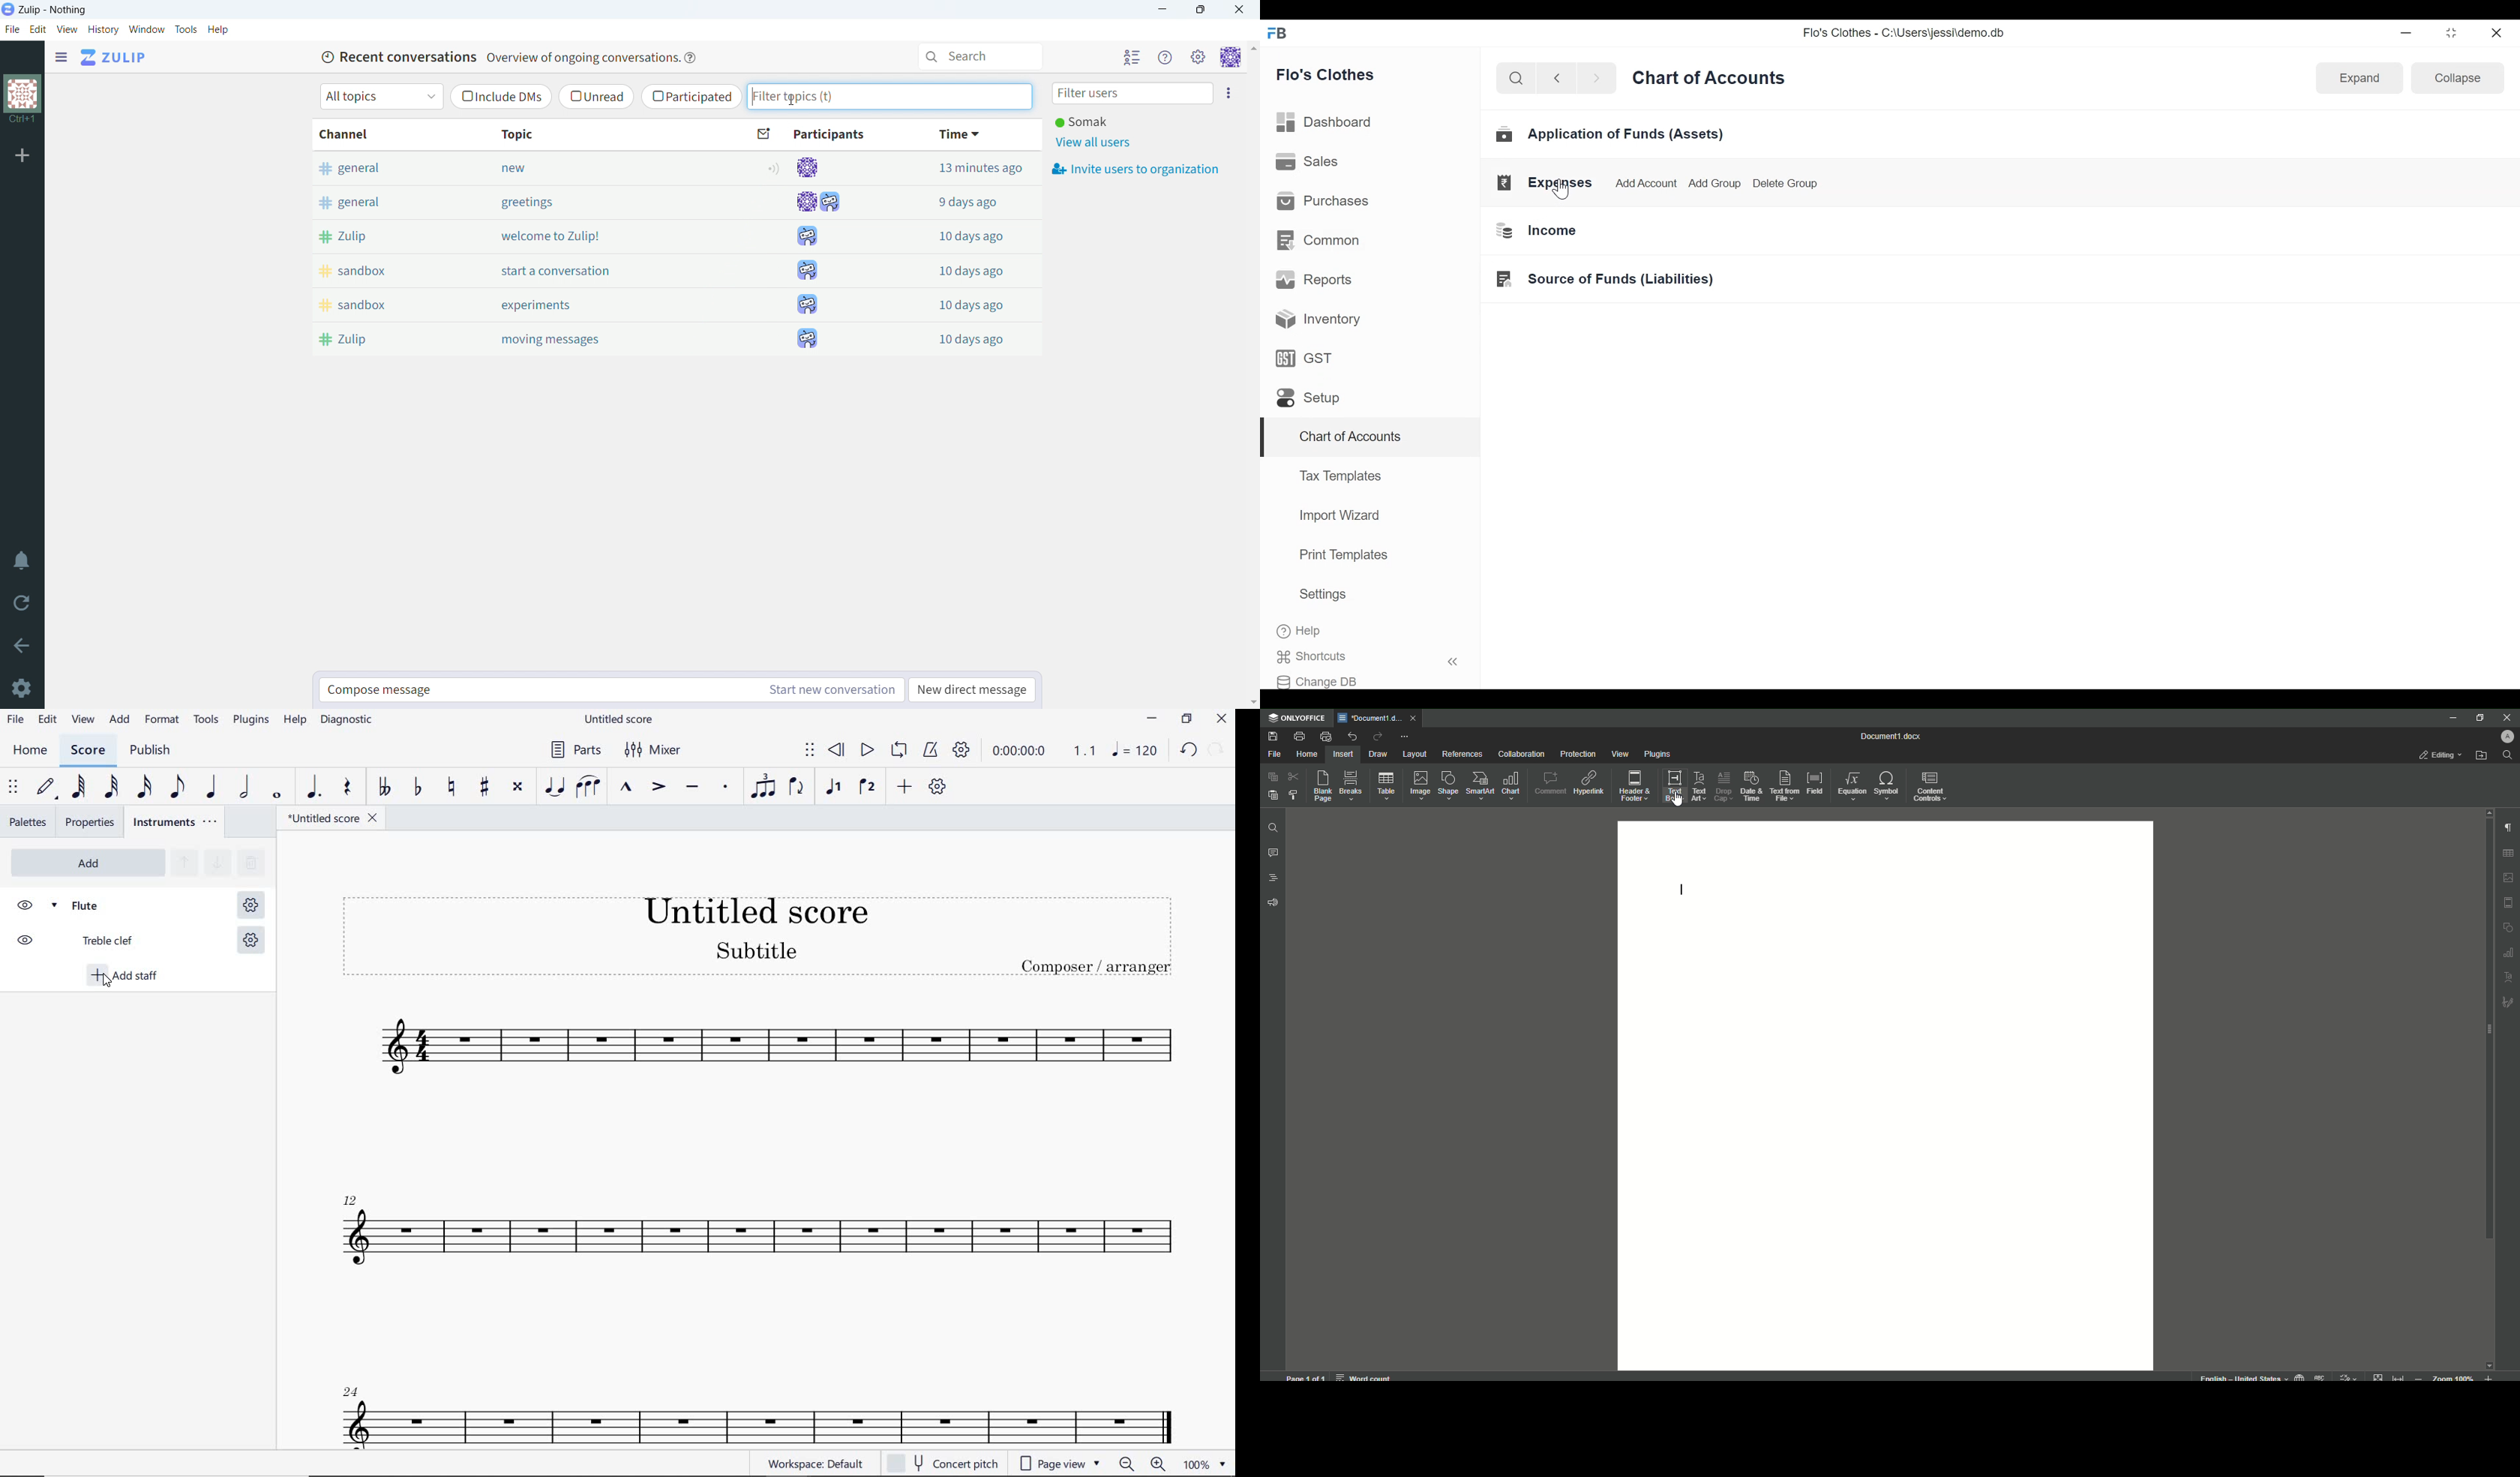  Describe the element at coordinates (1190, 751) in the screenshot. I see `undo` at that location.